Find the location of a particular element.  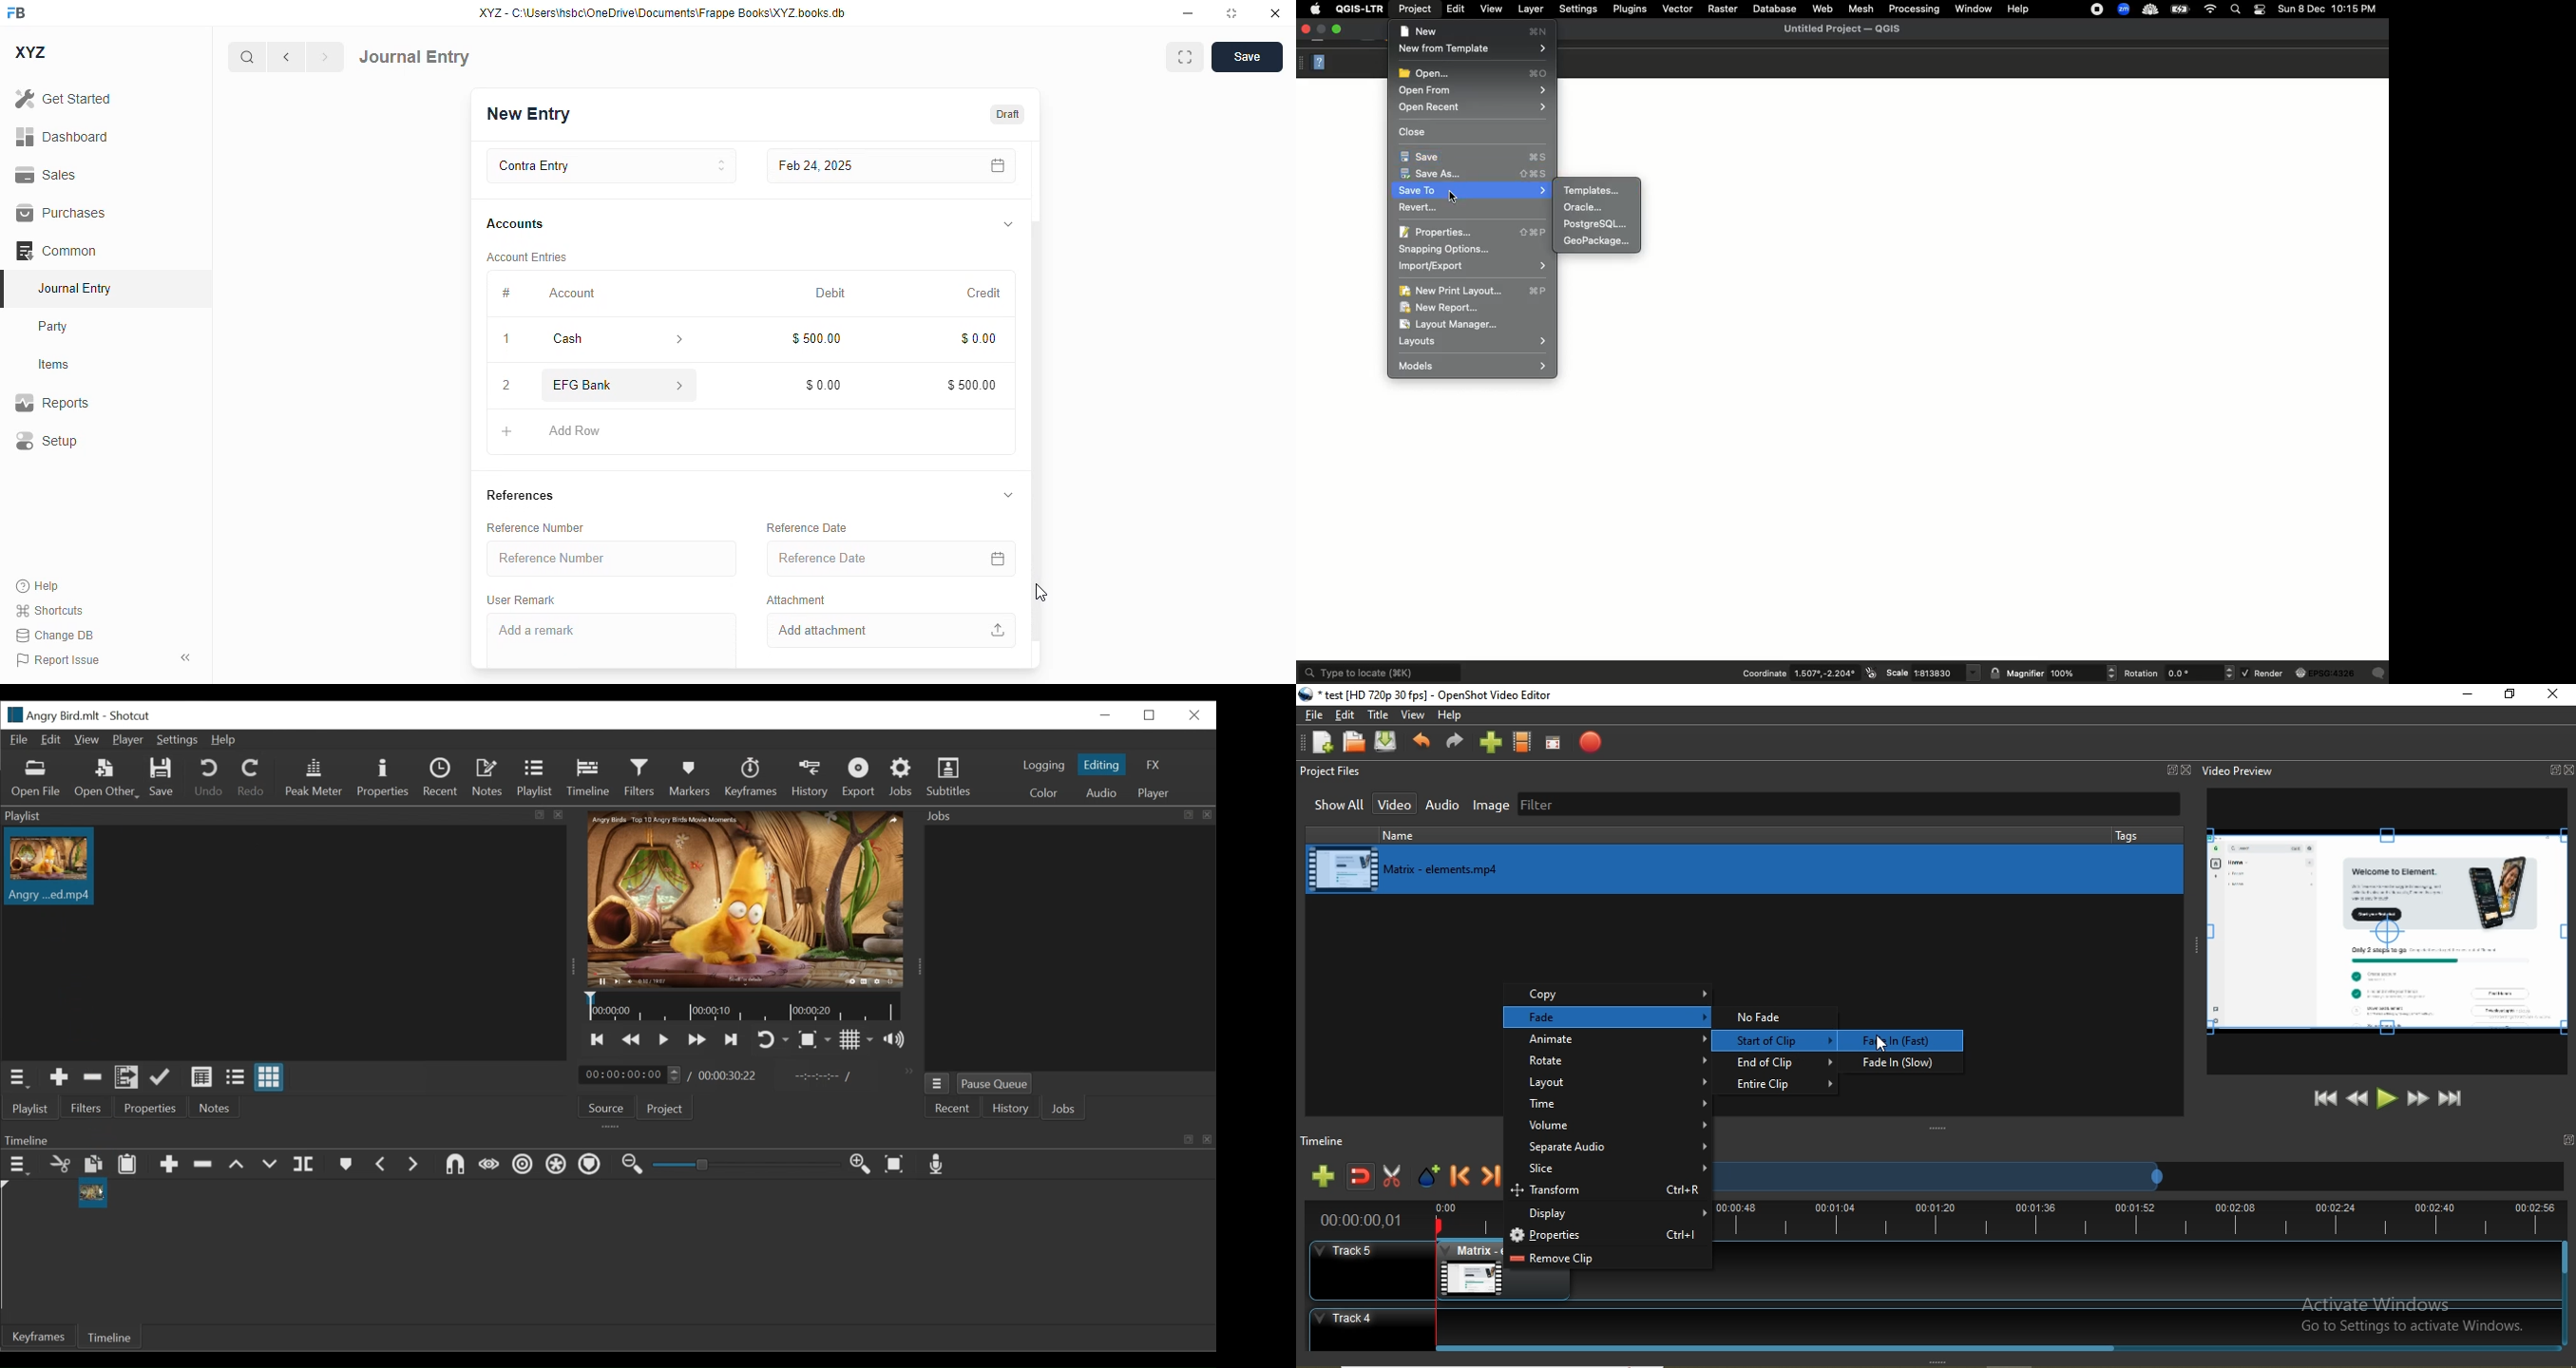

cut is located at coordinates (58, 1164).